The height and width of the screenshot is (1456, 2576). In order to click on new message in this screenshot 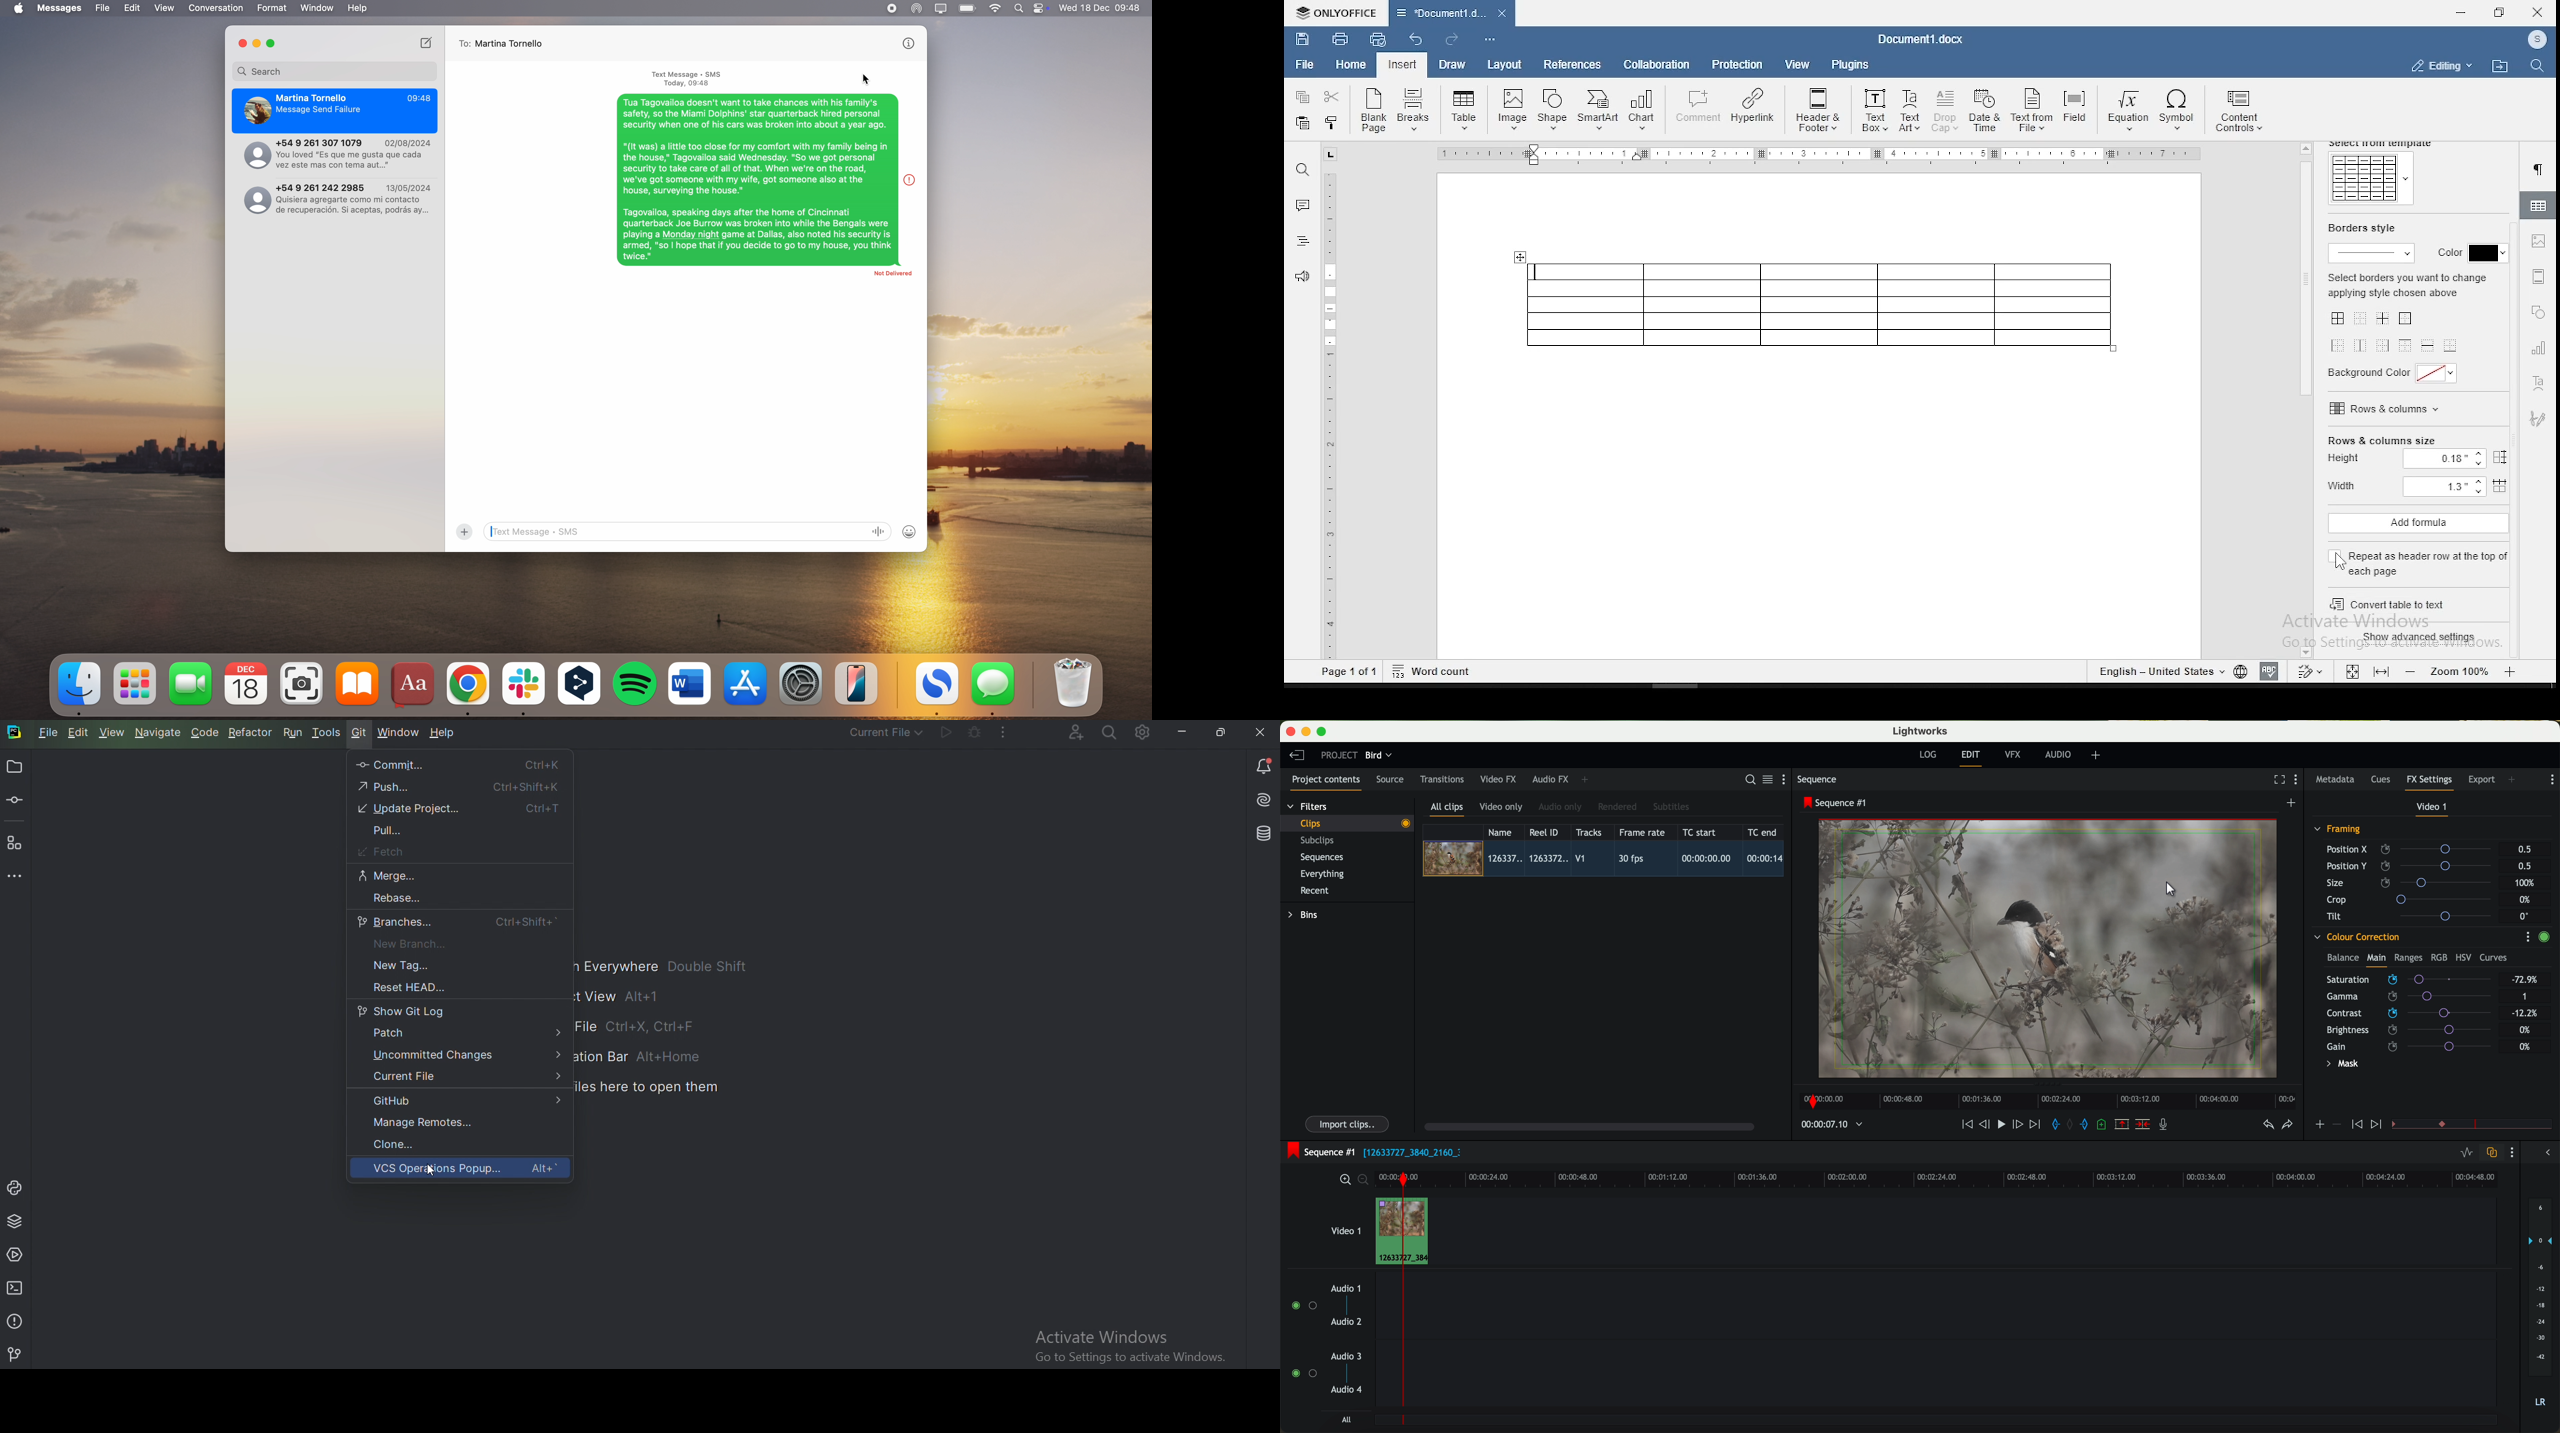, I will do `click(427, 42)`.